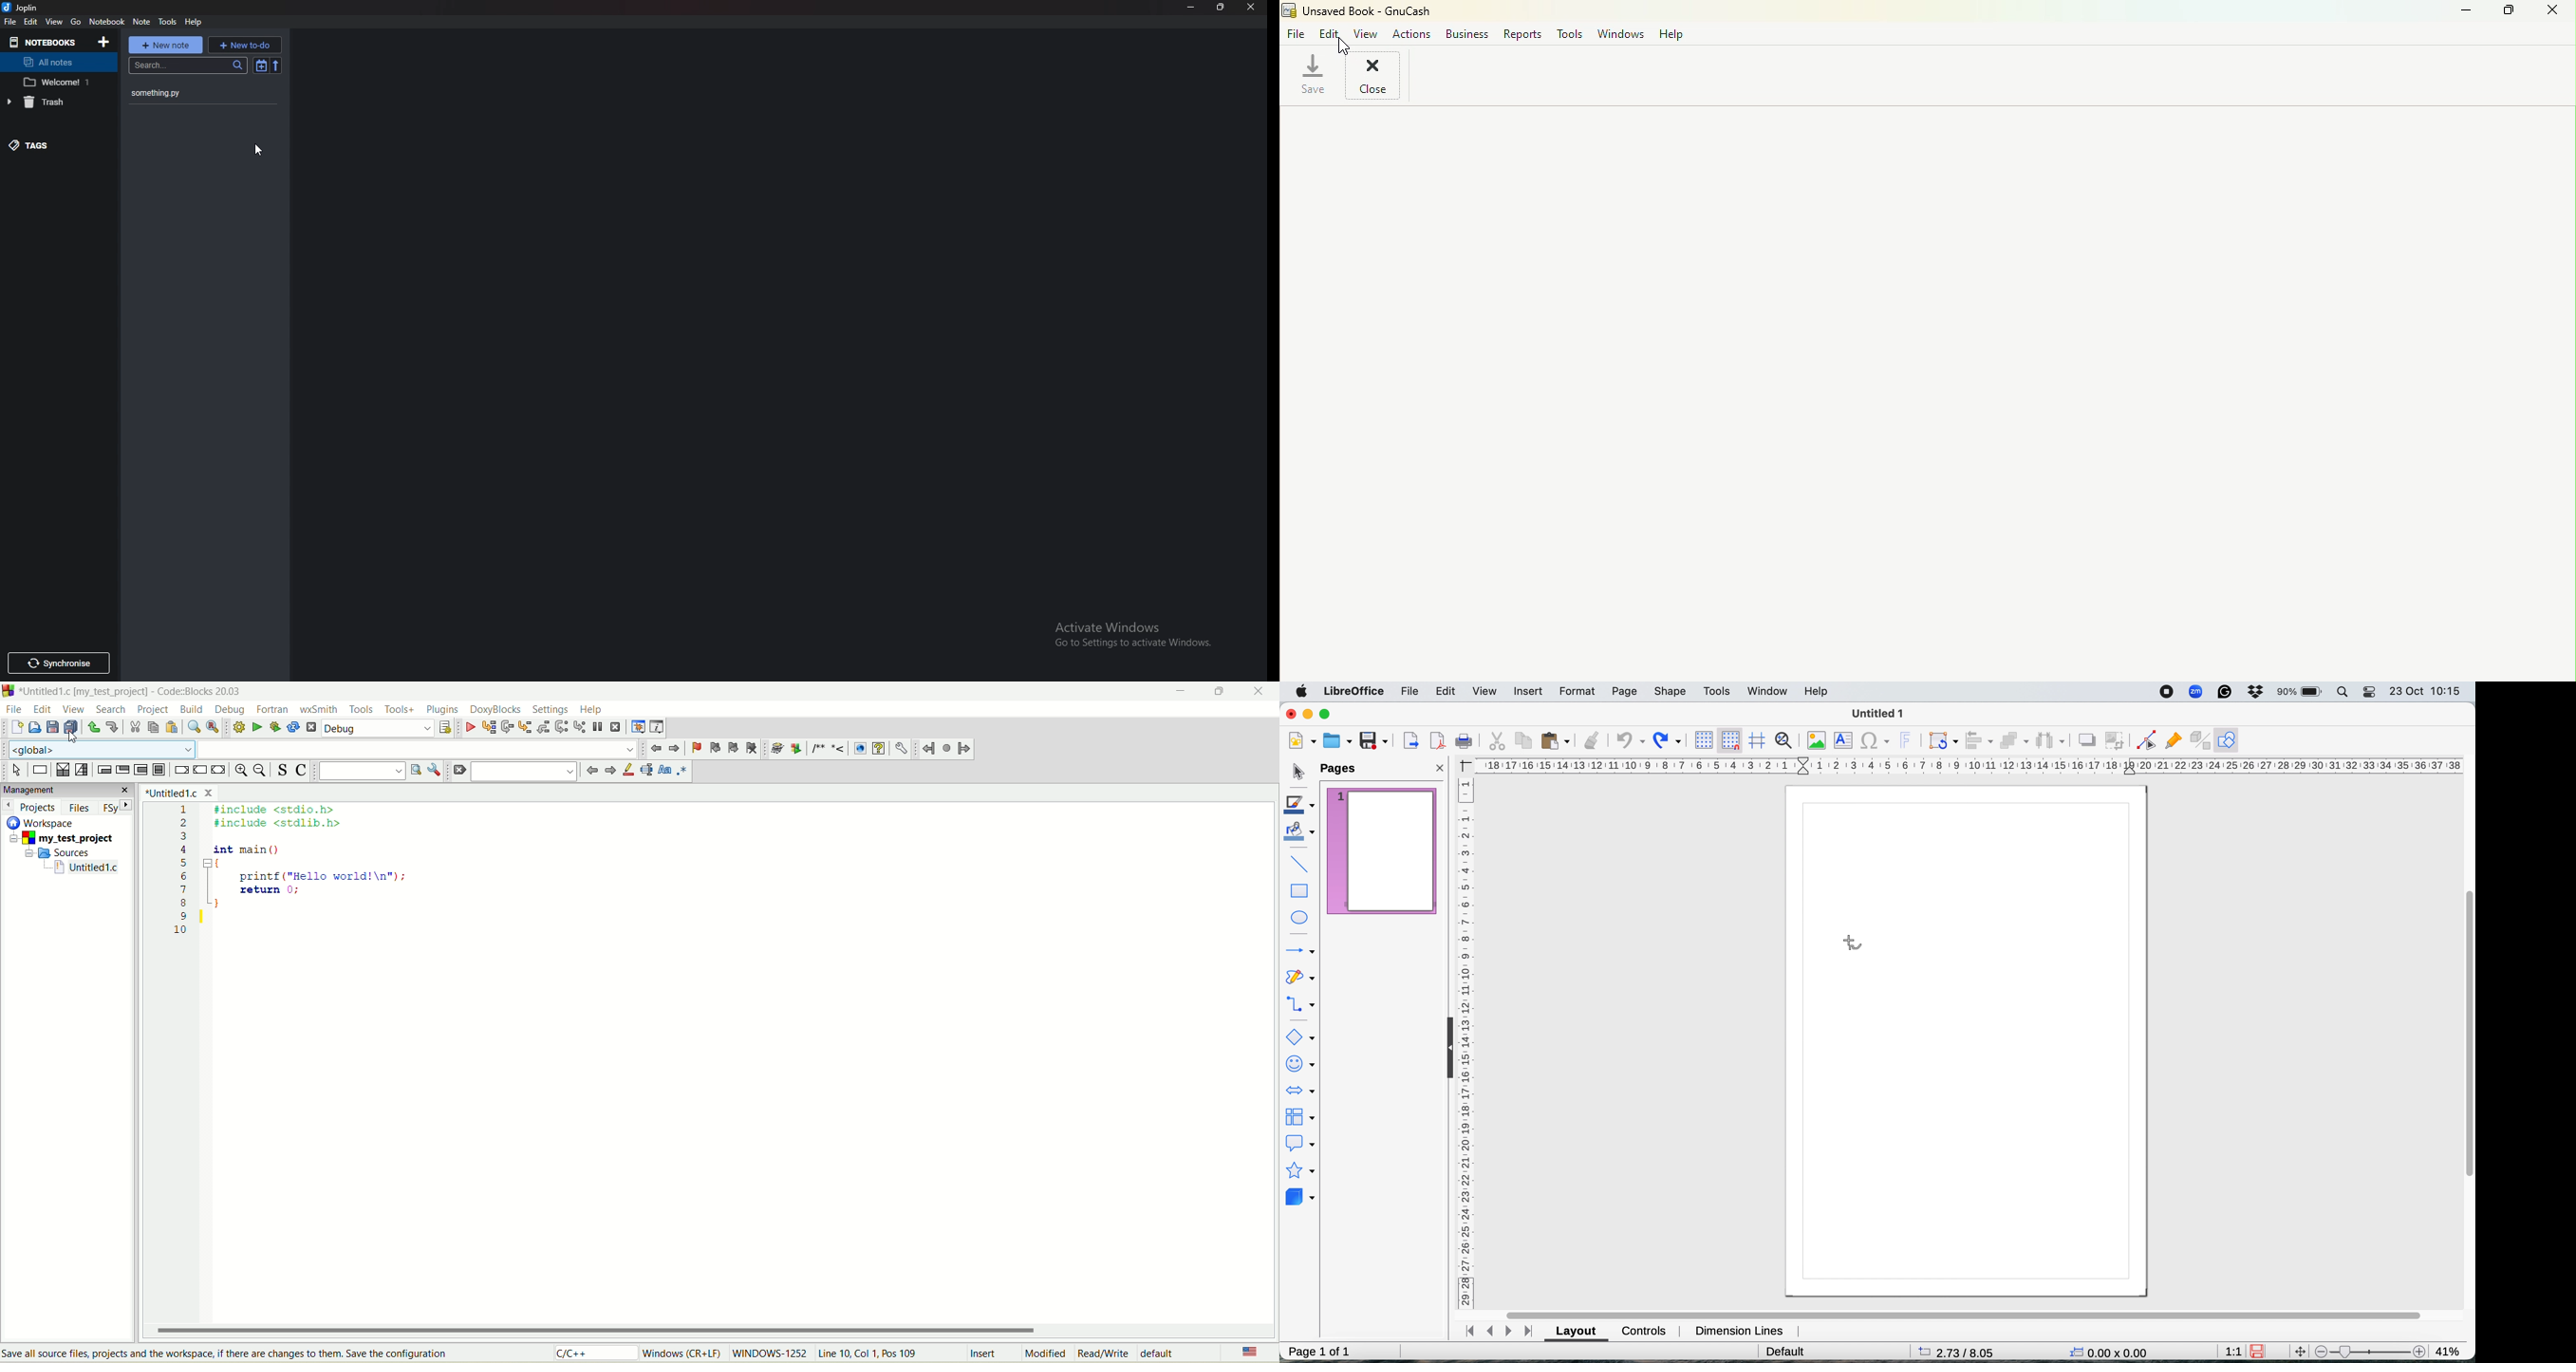  I want to click on Notebooks, so click(45, 42).